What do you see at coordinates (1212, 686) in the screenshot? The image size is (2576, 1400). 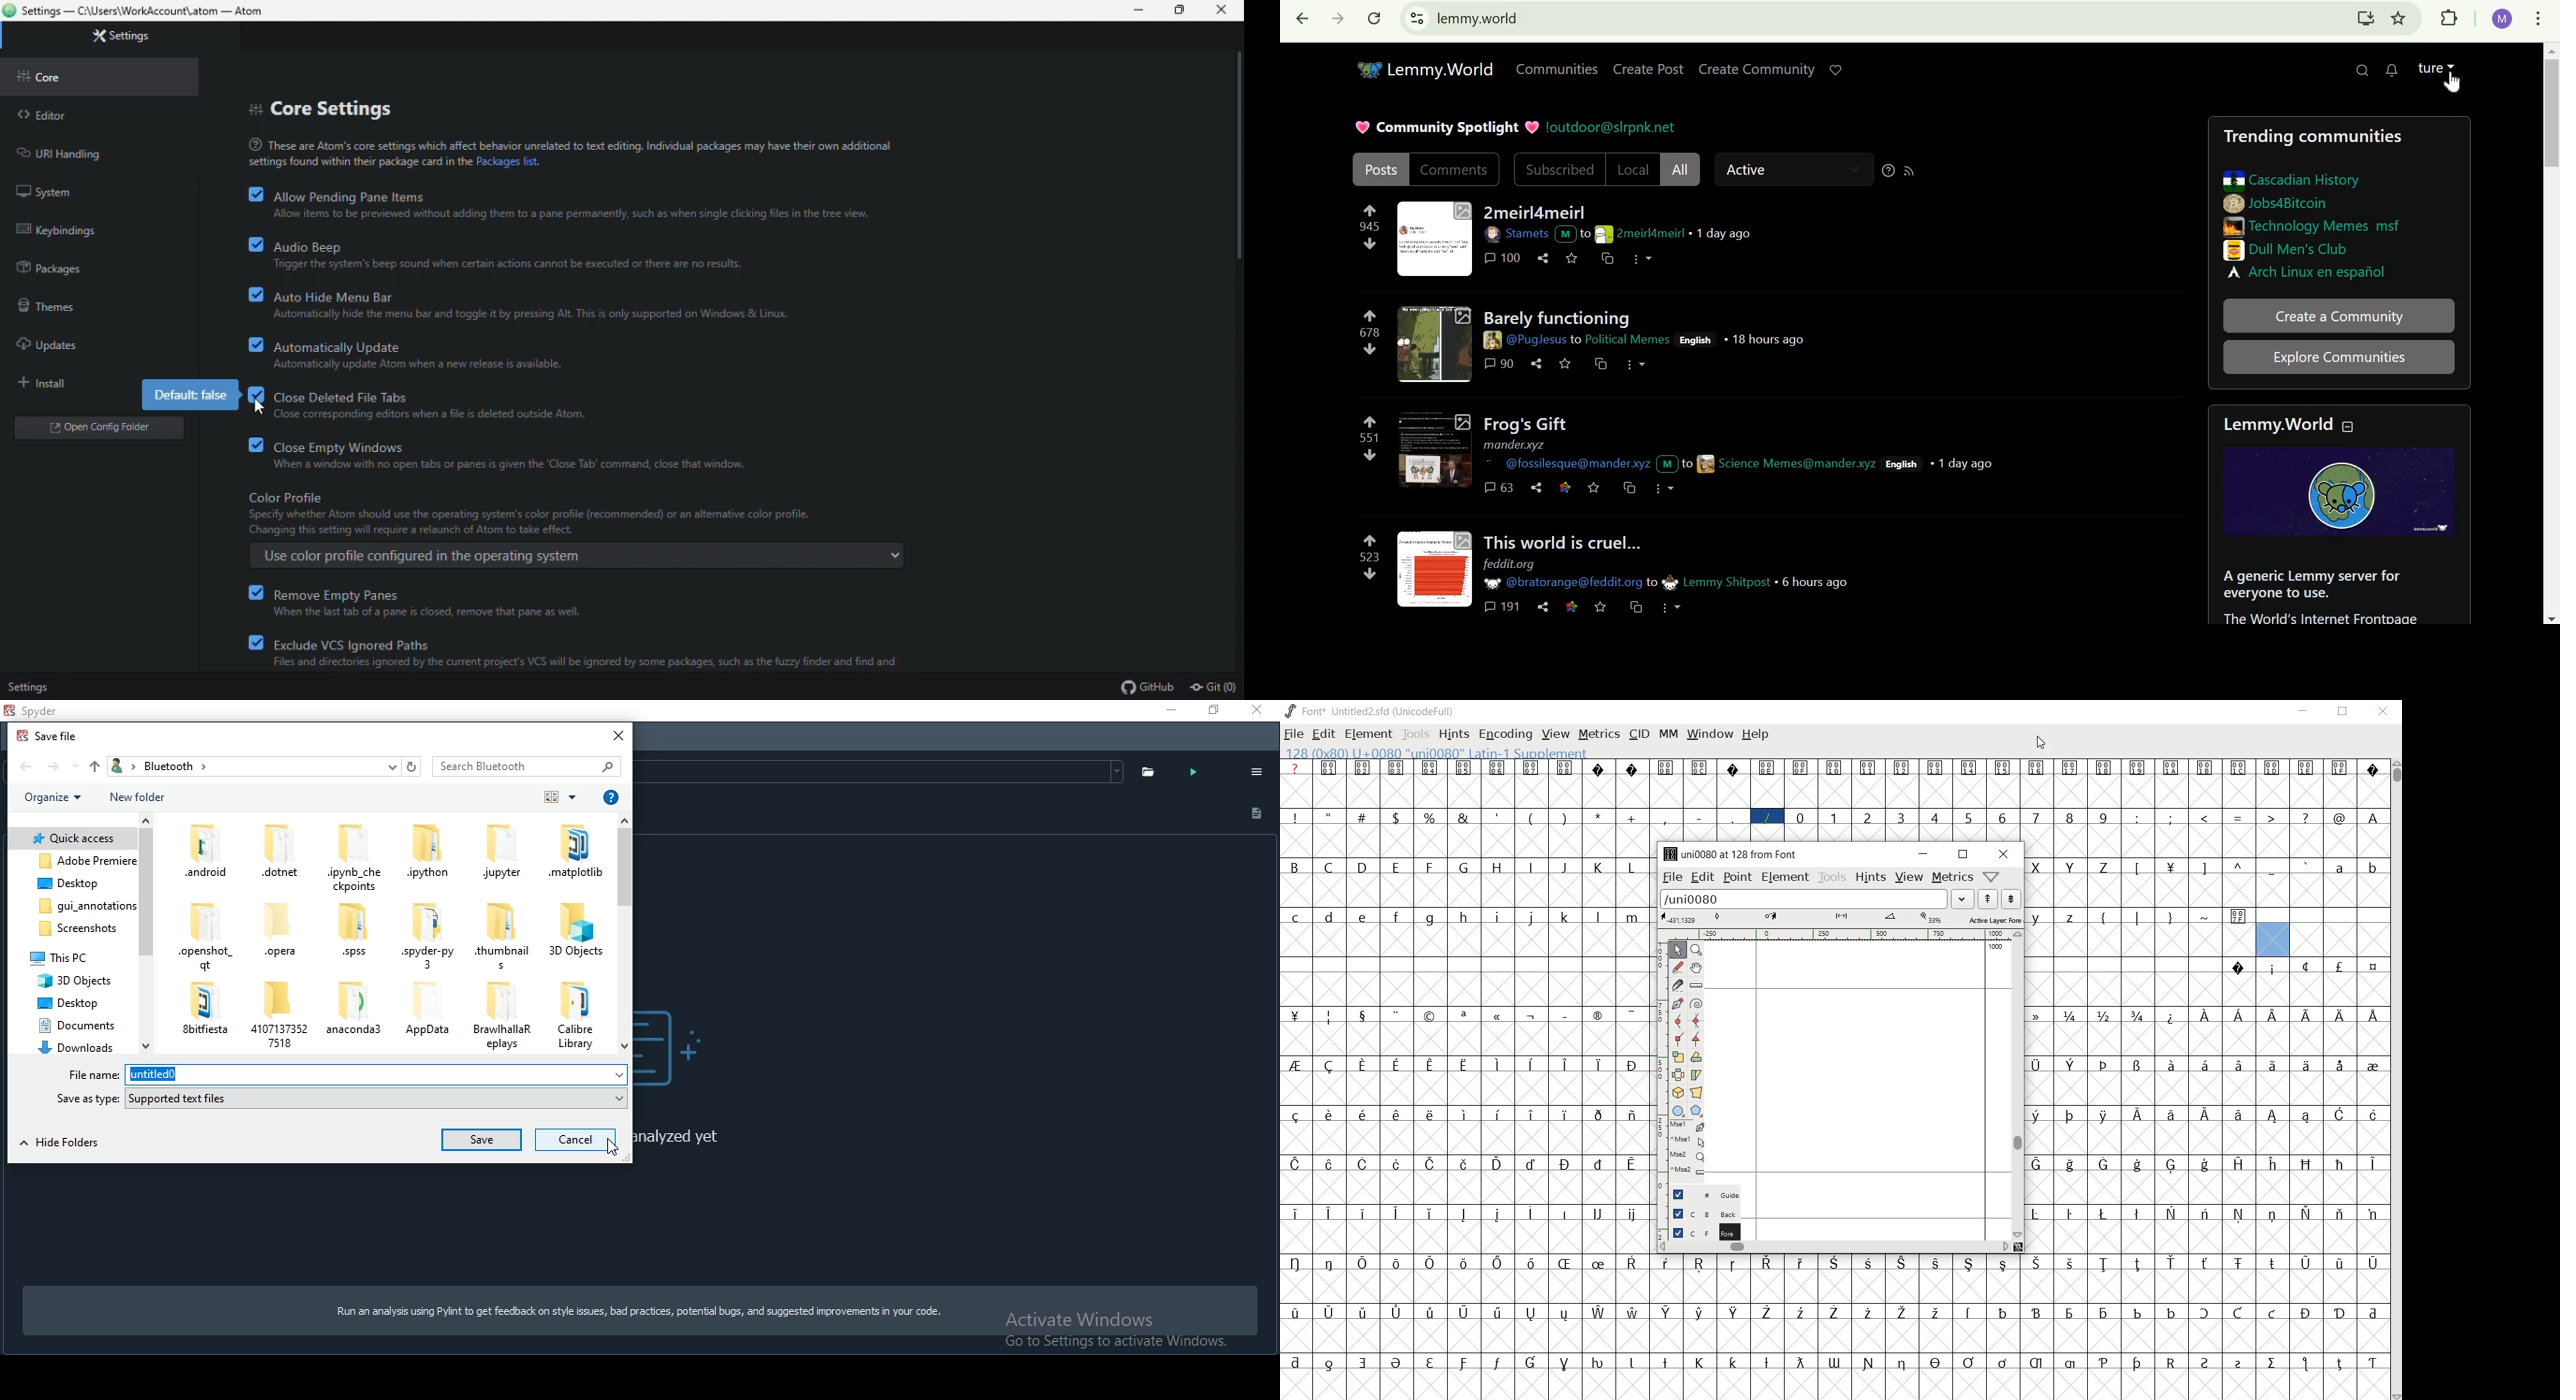 I see `Git (0)` at bounding box center [1212, 686].